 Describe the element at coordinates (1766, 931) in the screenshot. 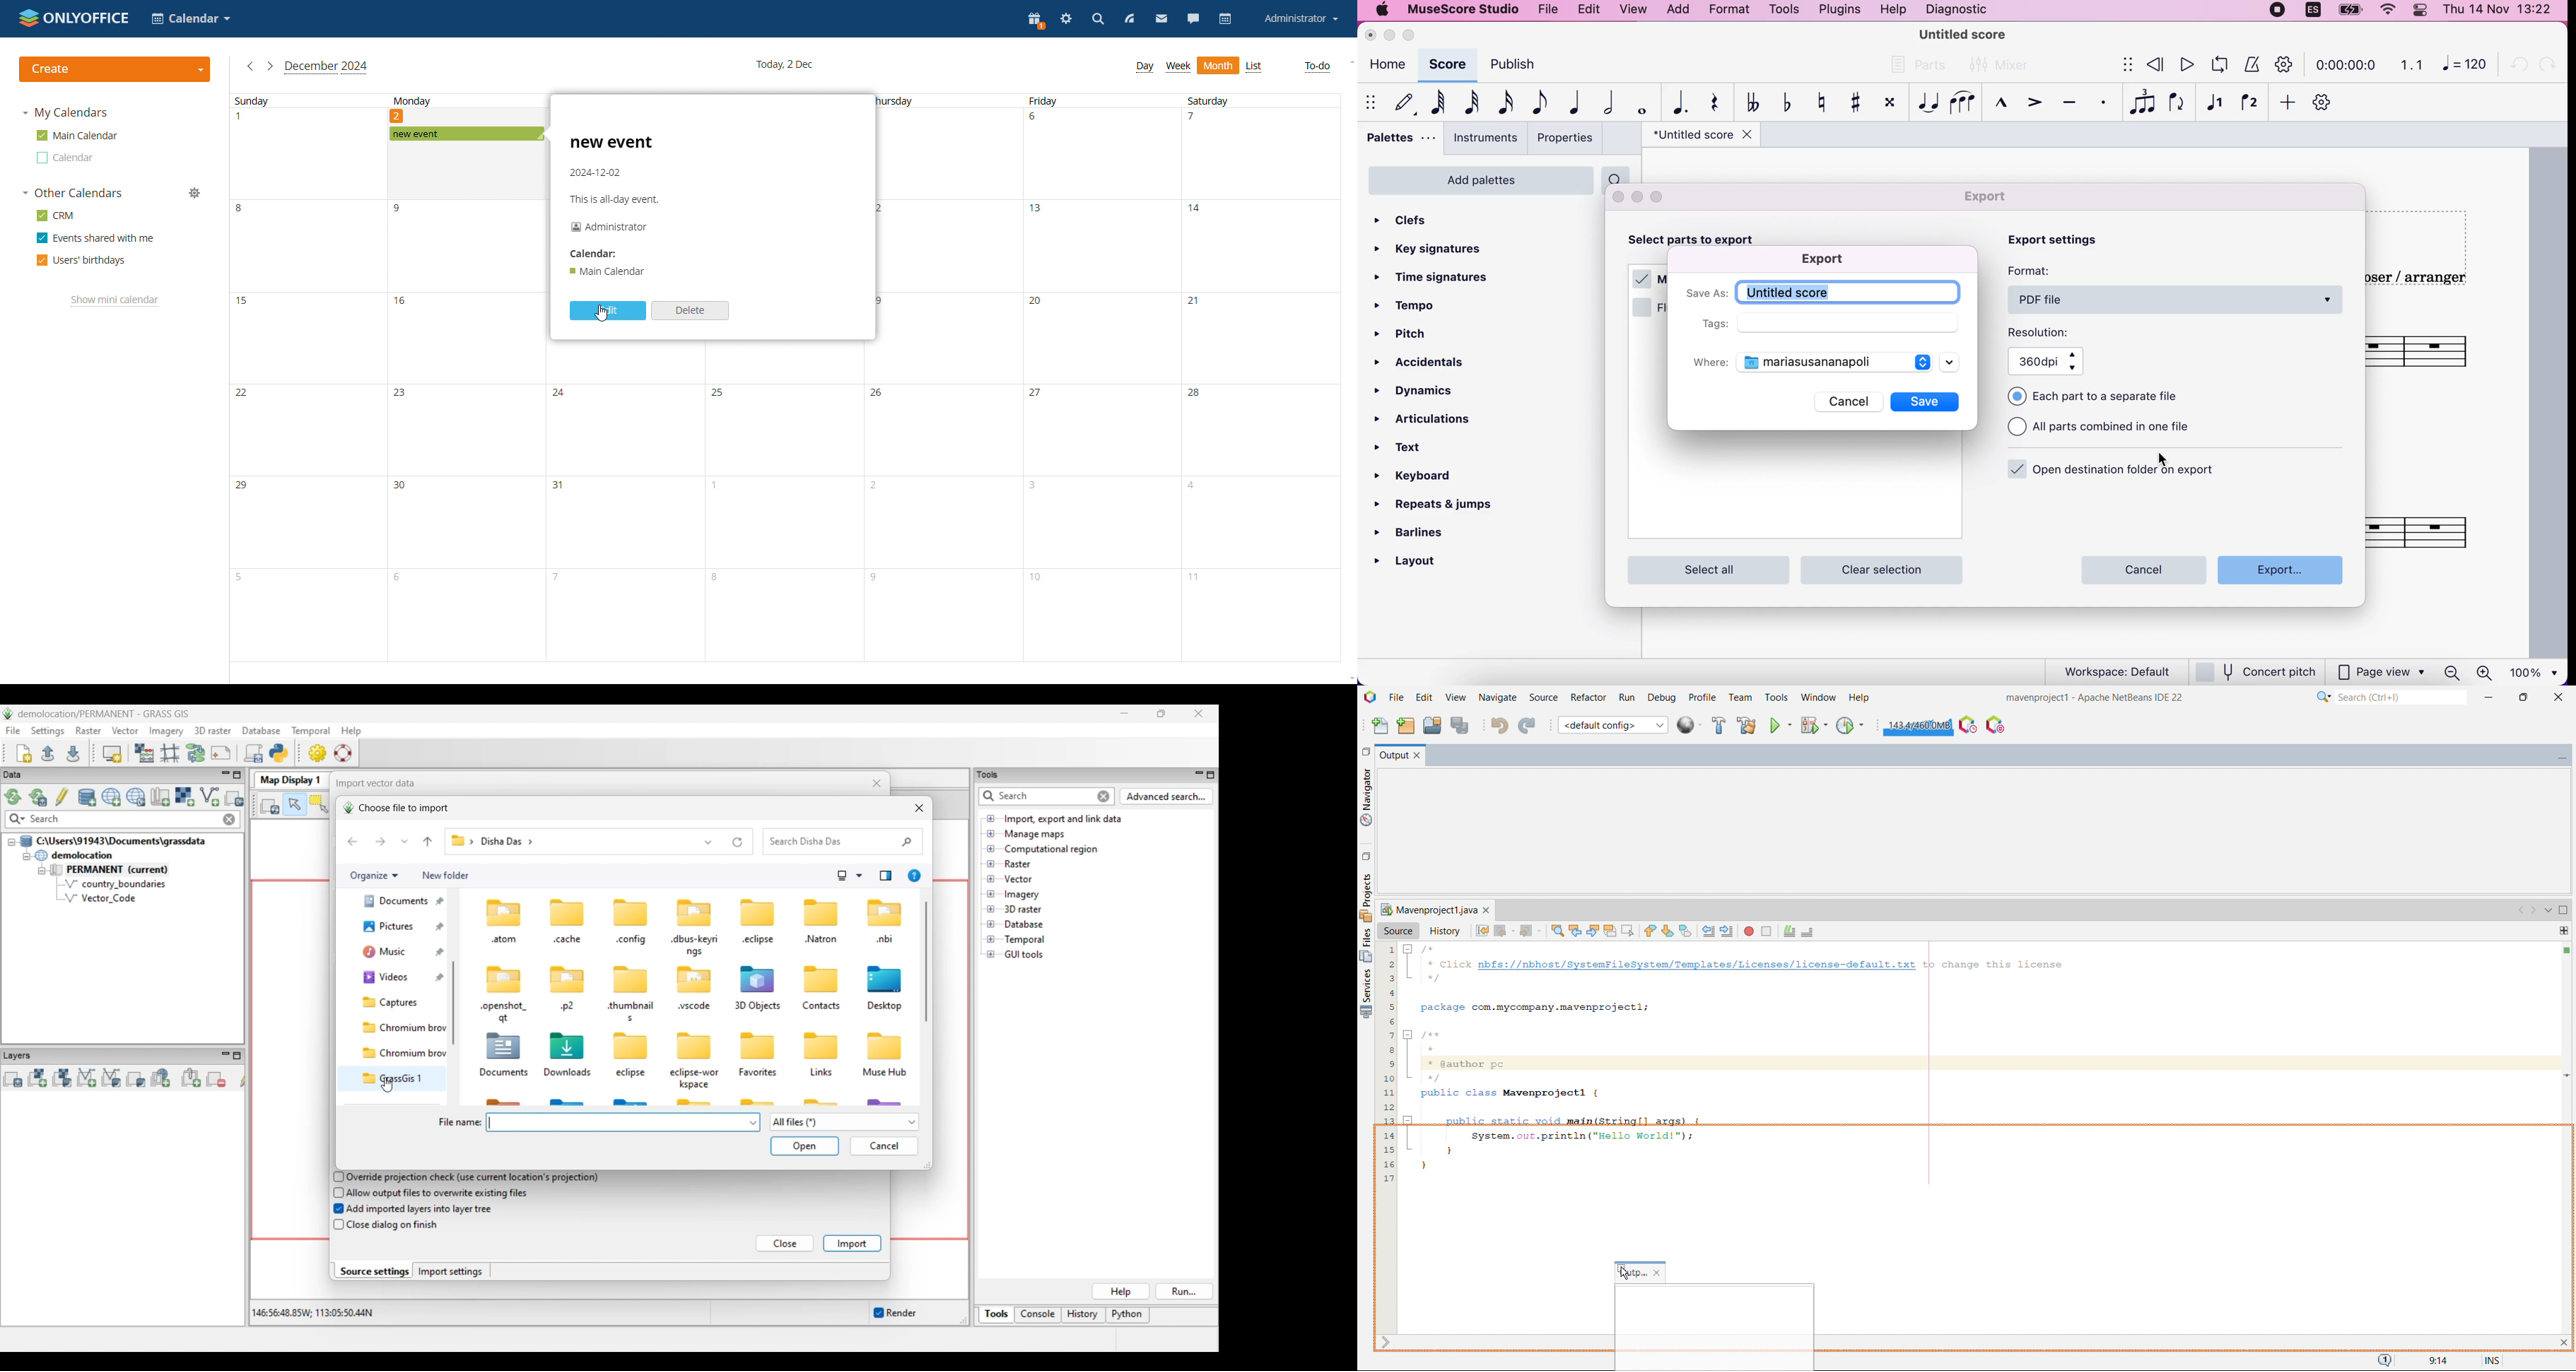

I see `stop macro recording ` at that location.